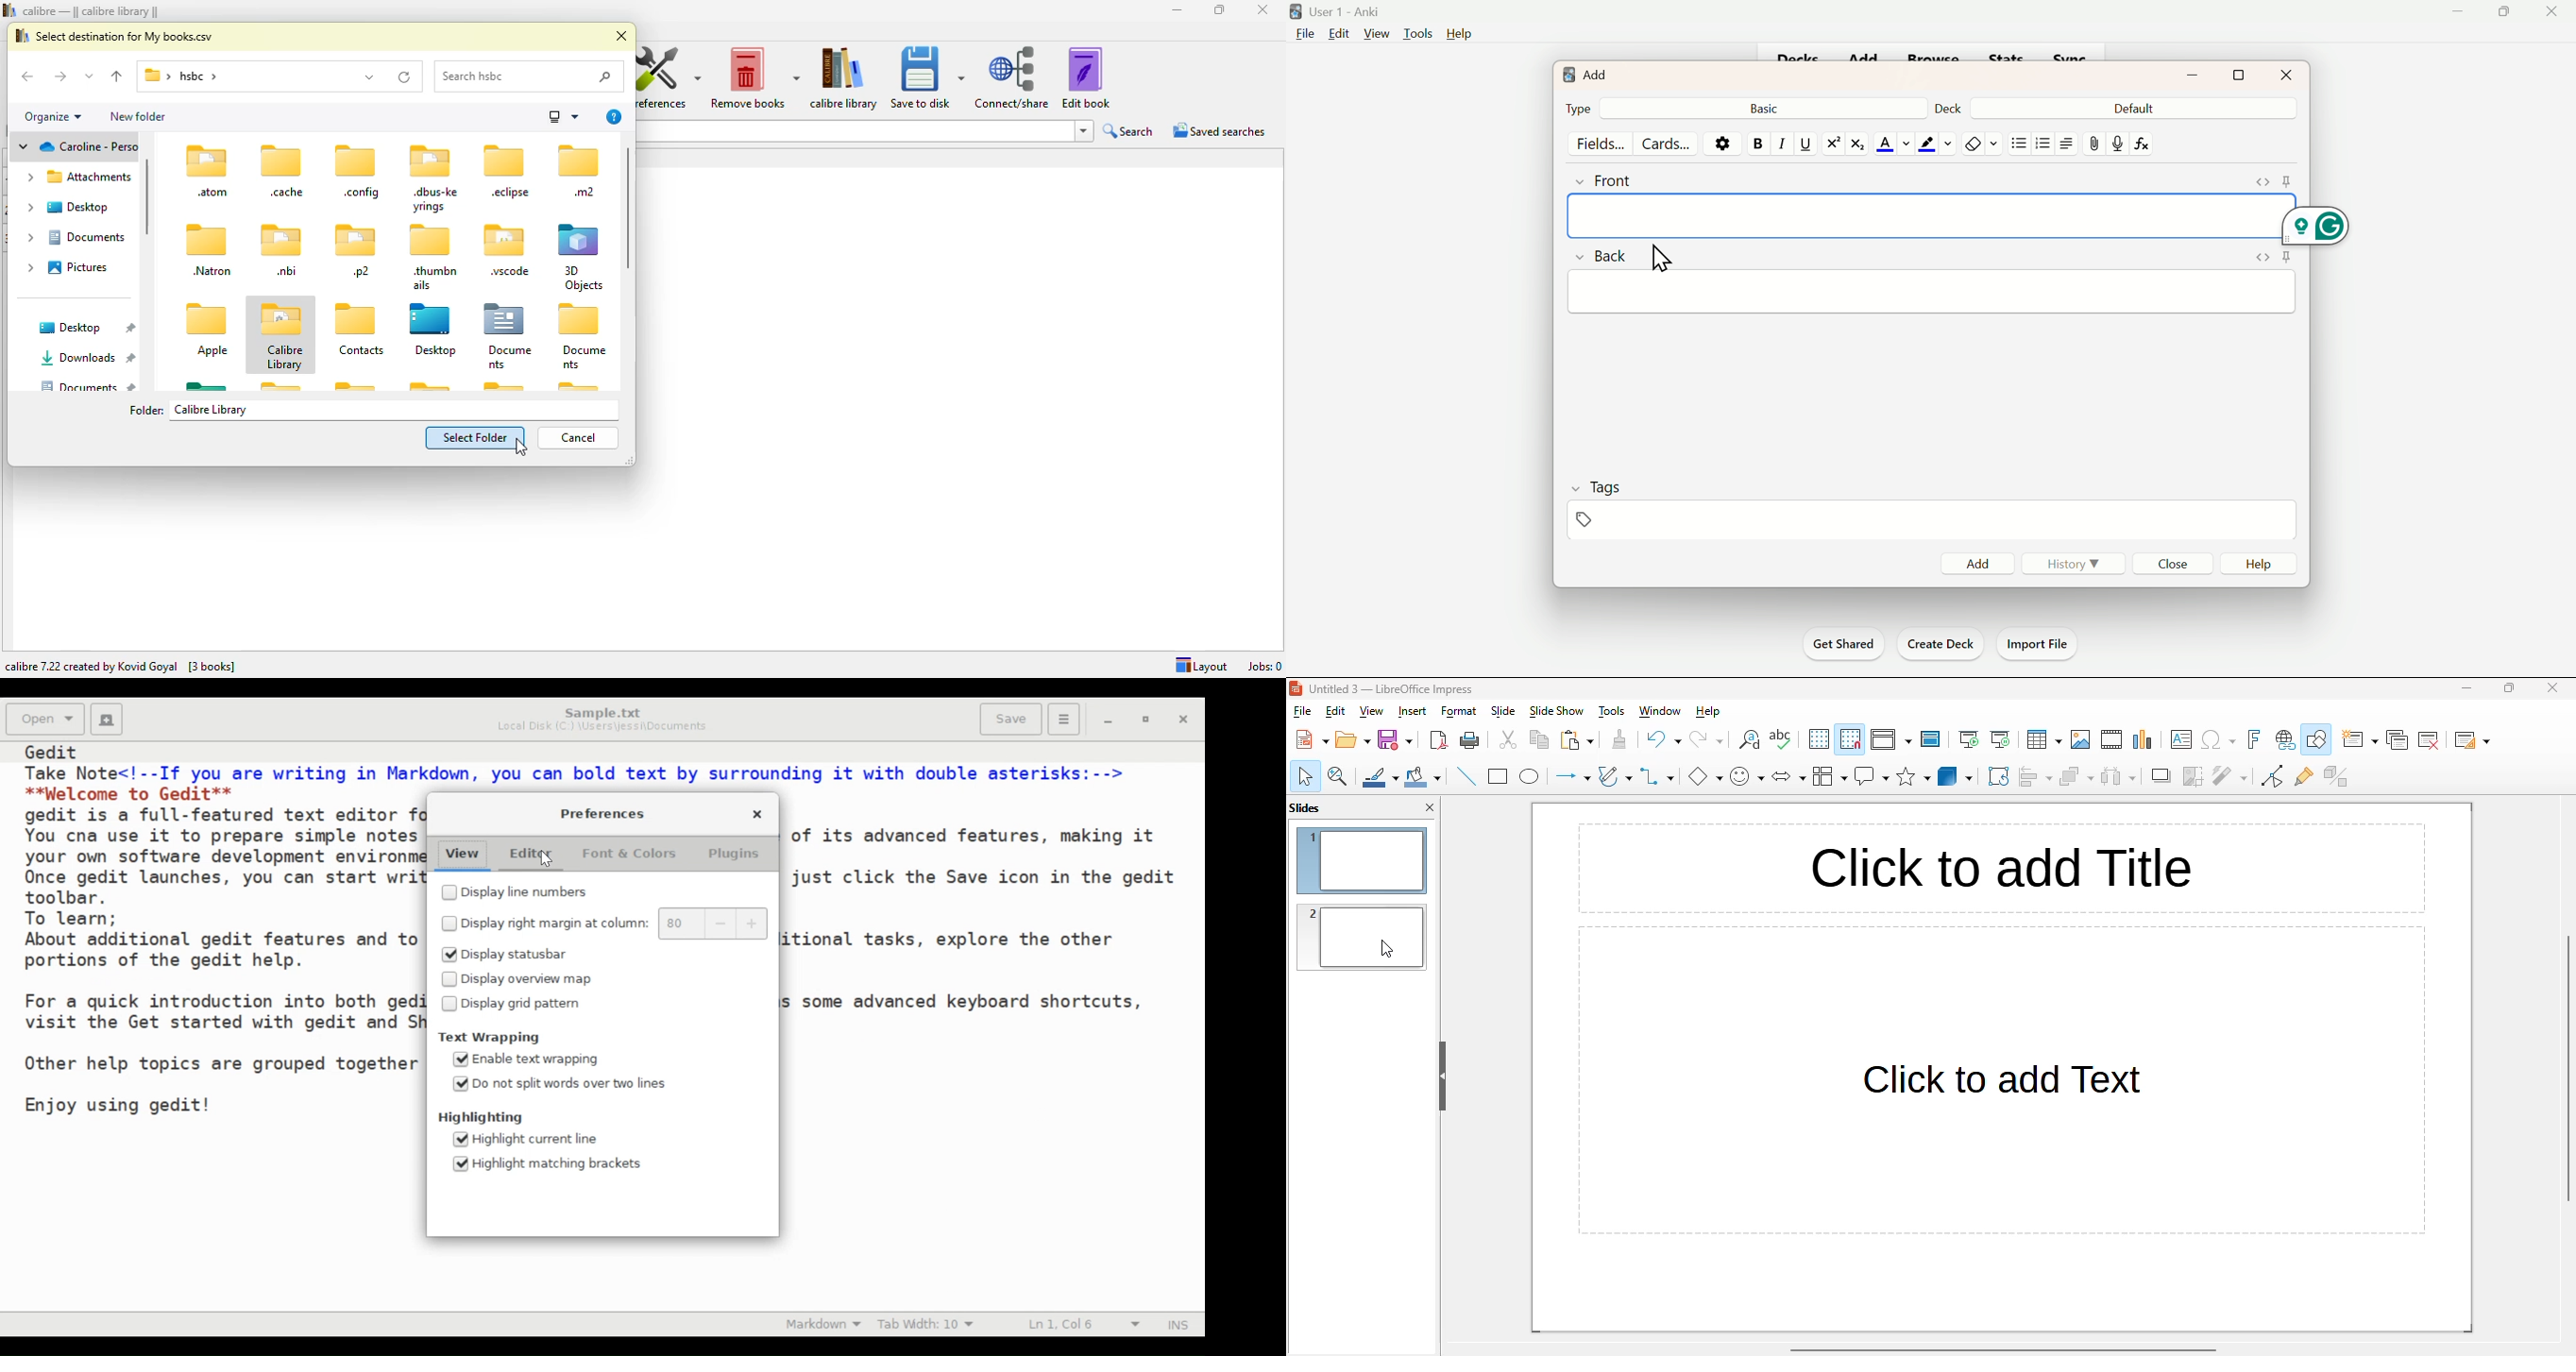  I want to click on pin, so click(2286, 257).